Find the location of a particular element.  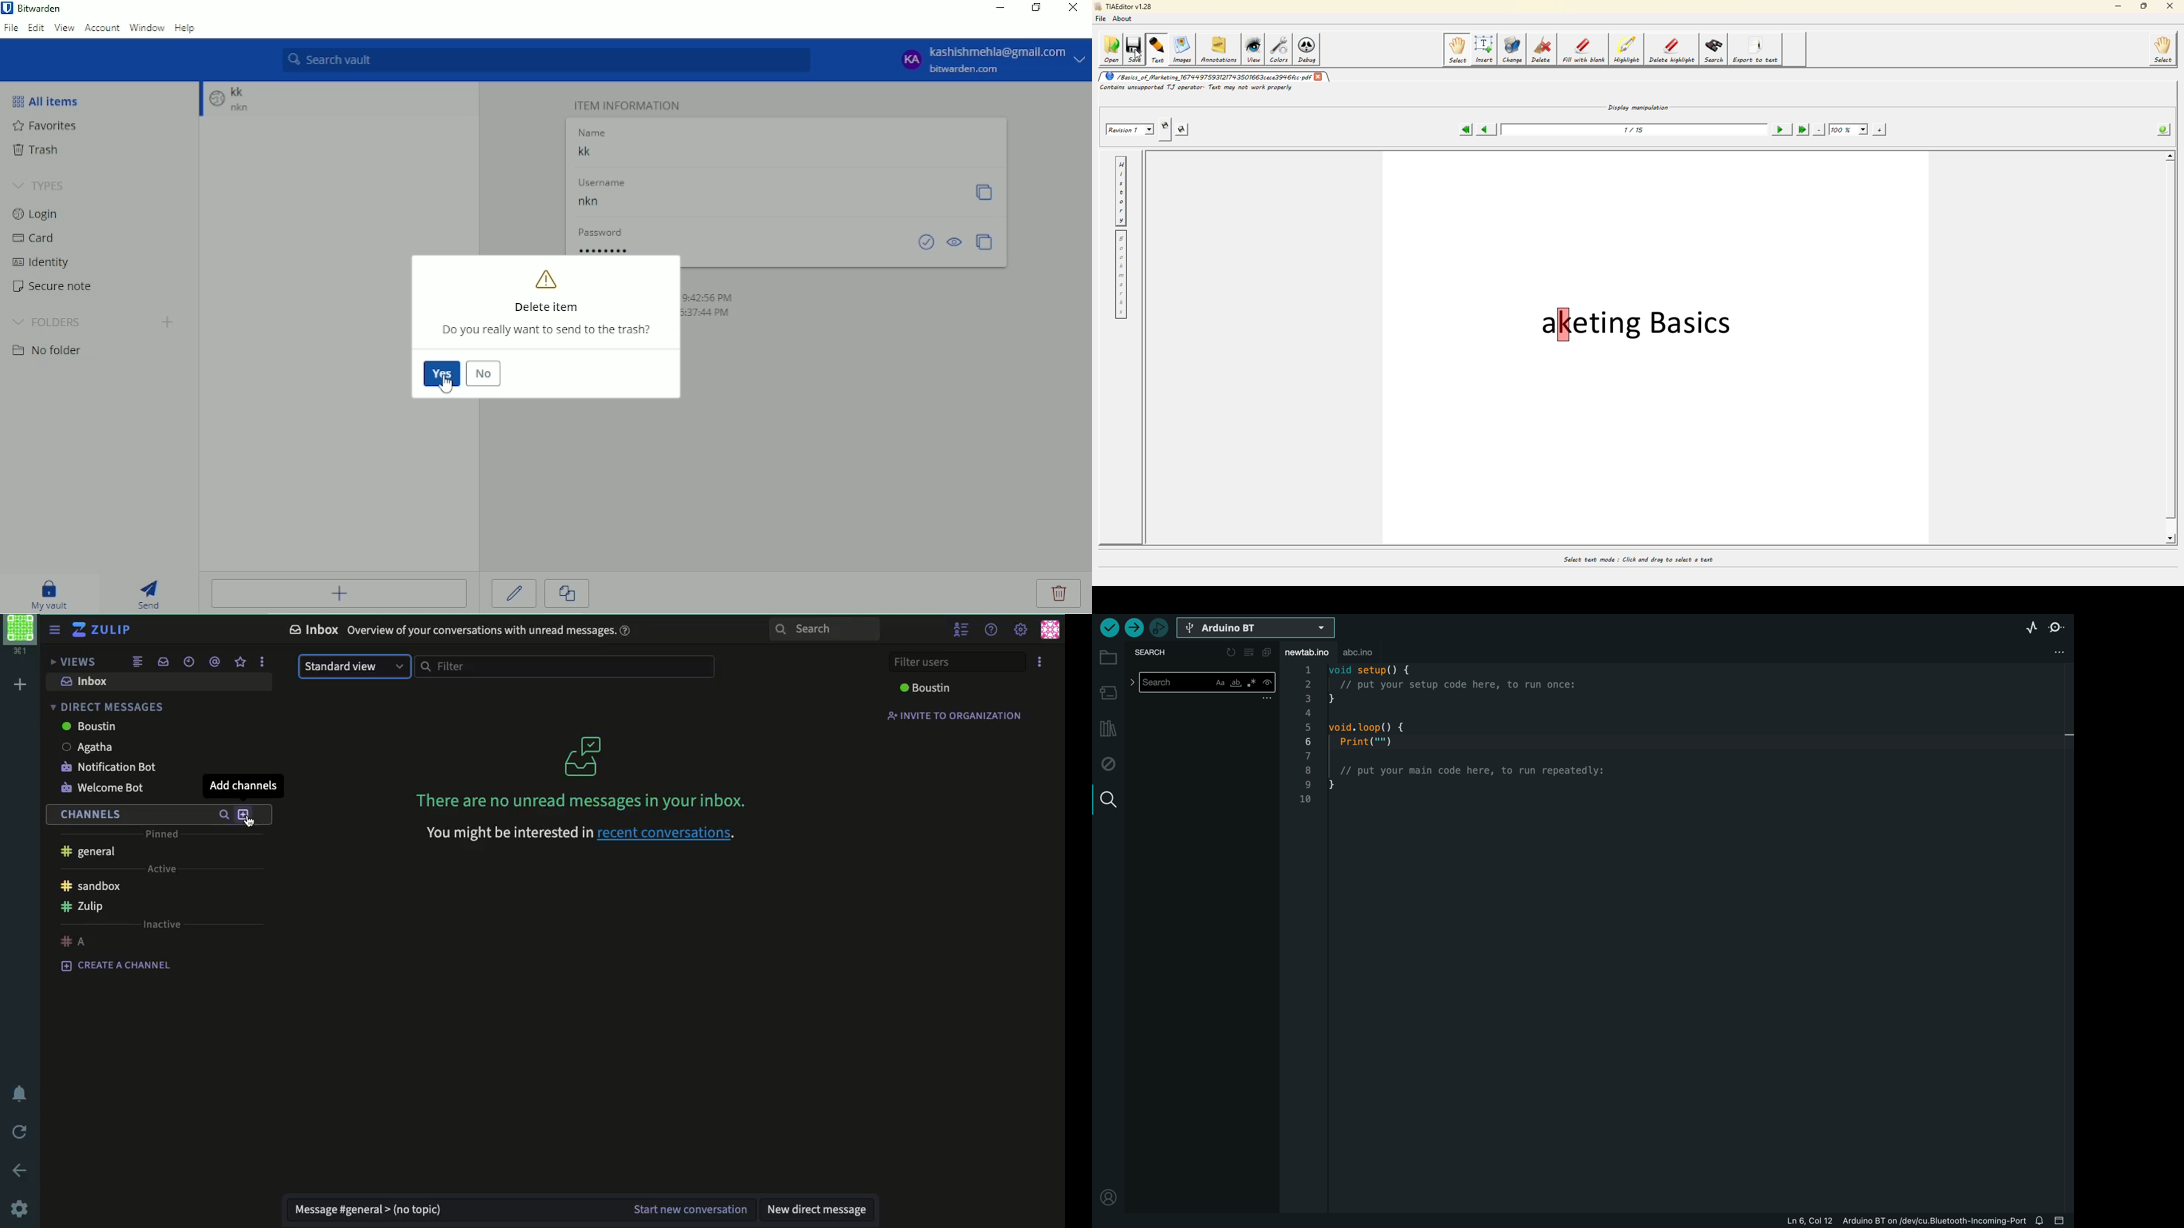

add channels is located at coordinates (241, 787).